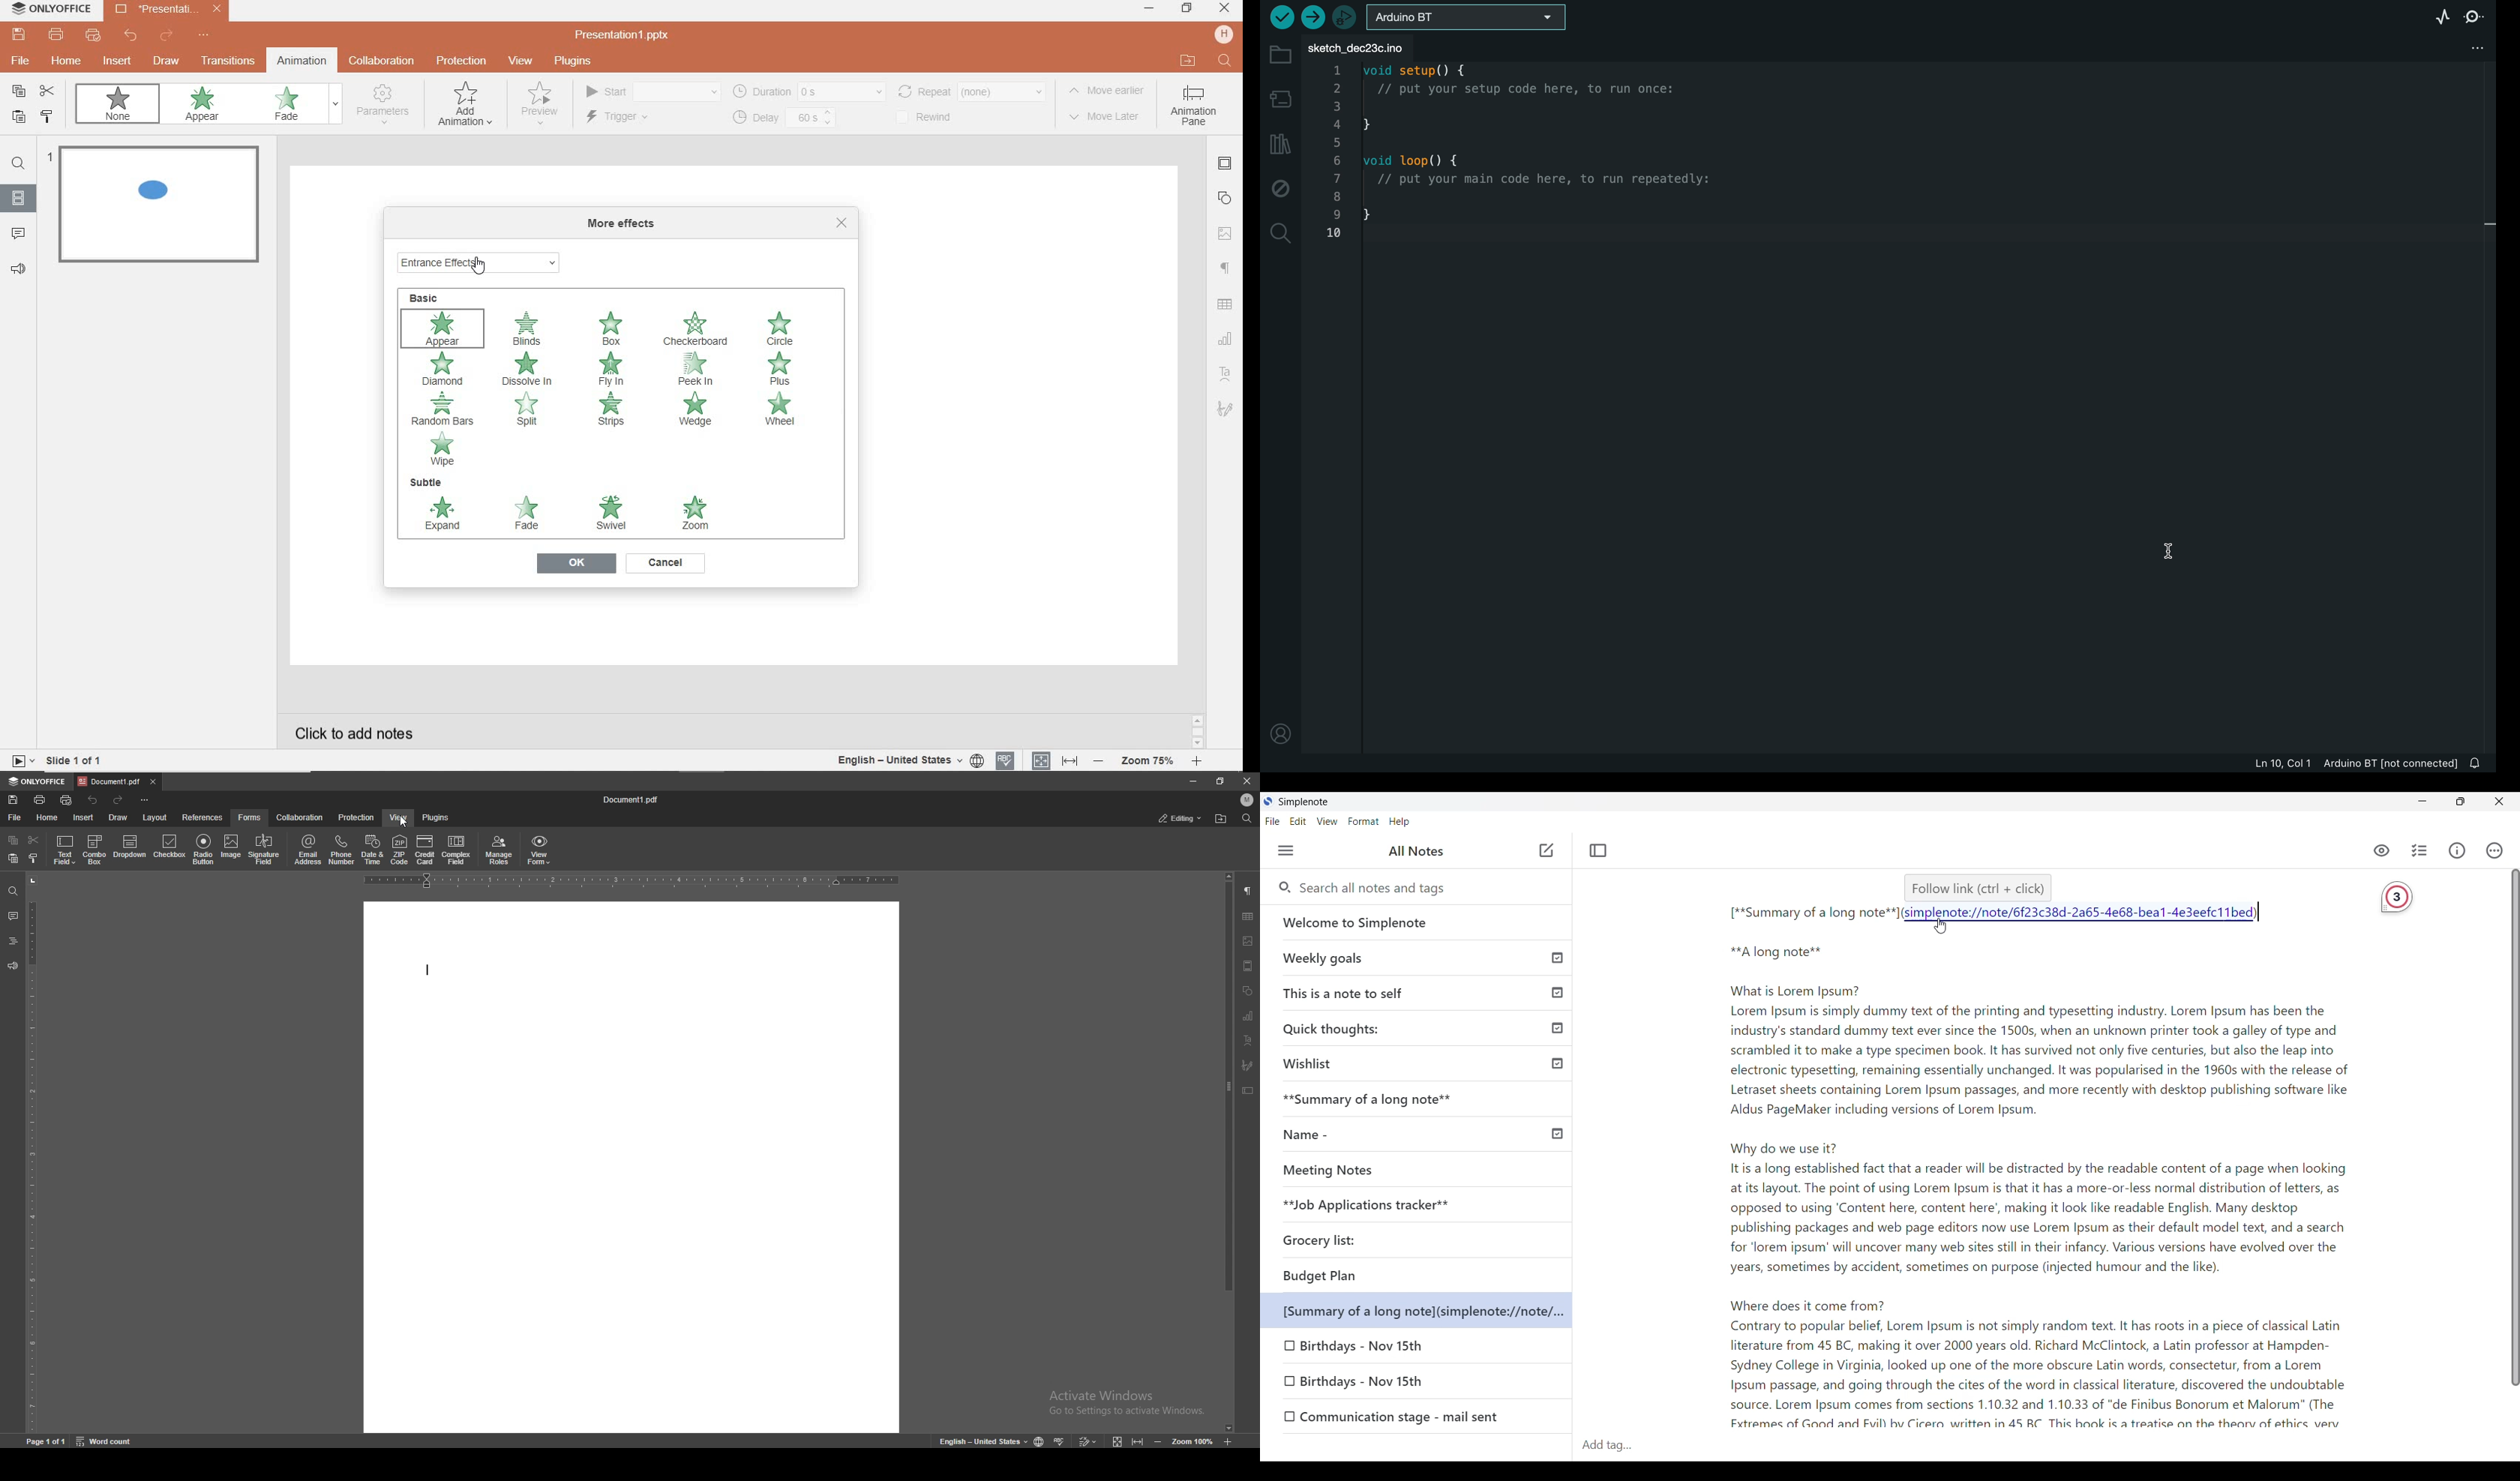  What do you see at coordinates (612, 326) in the screenshot?
I see `BOX` at bounding box center [612, 326].